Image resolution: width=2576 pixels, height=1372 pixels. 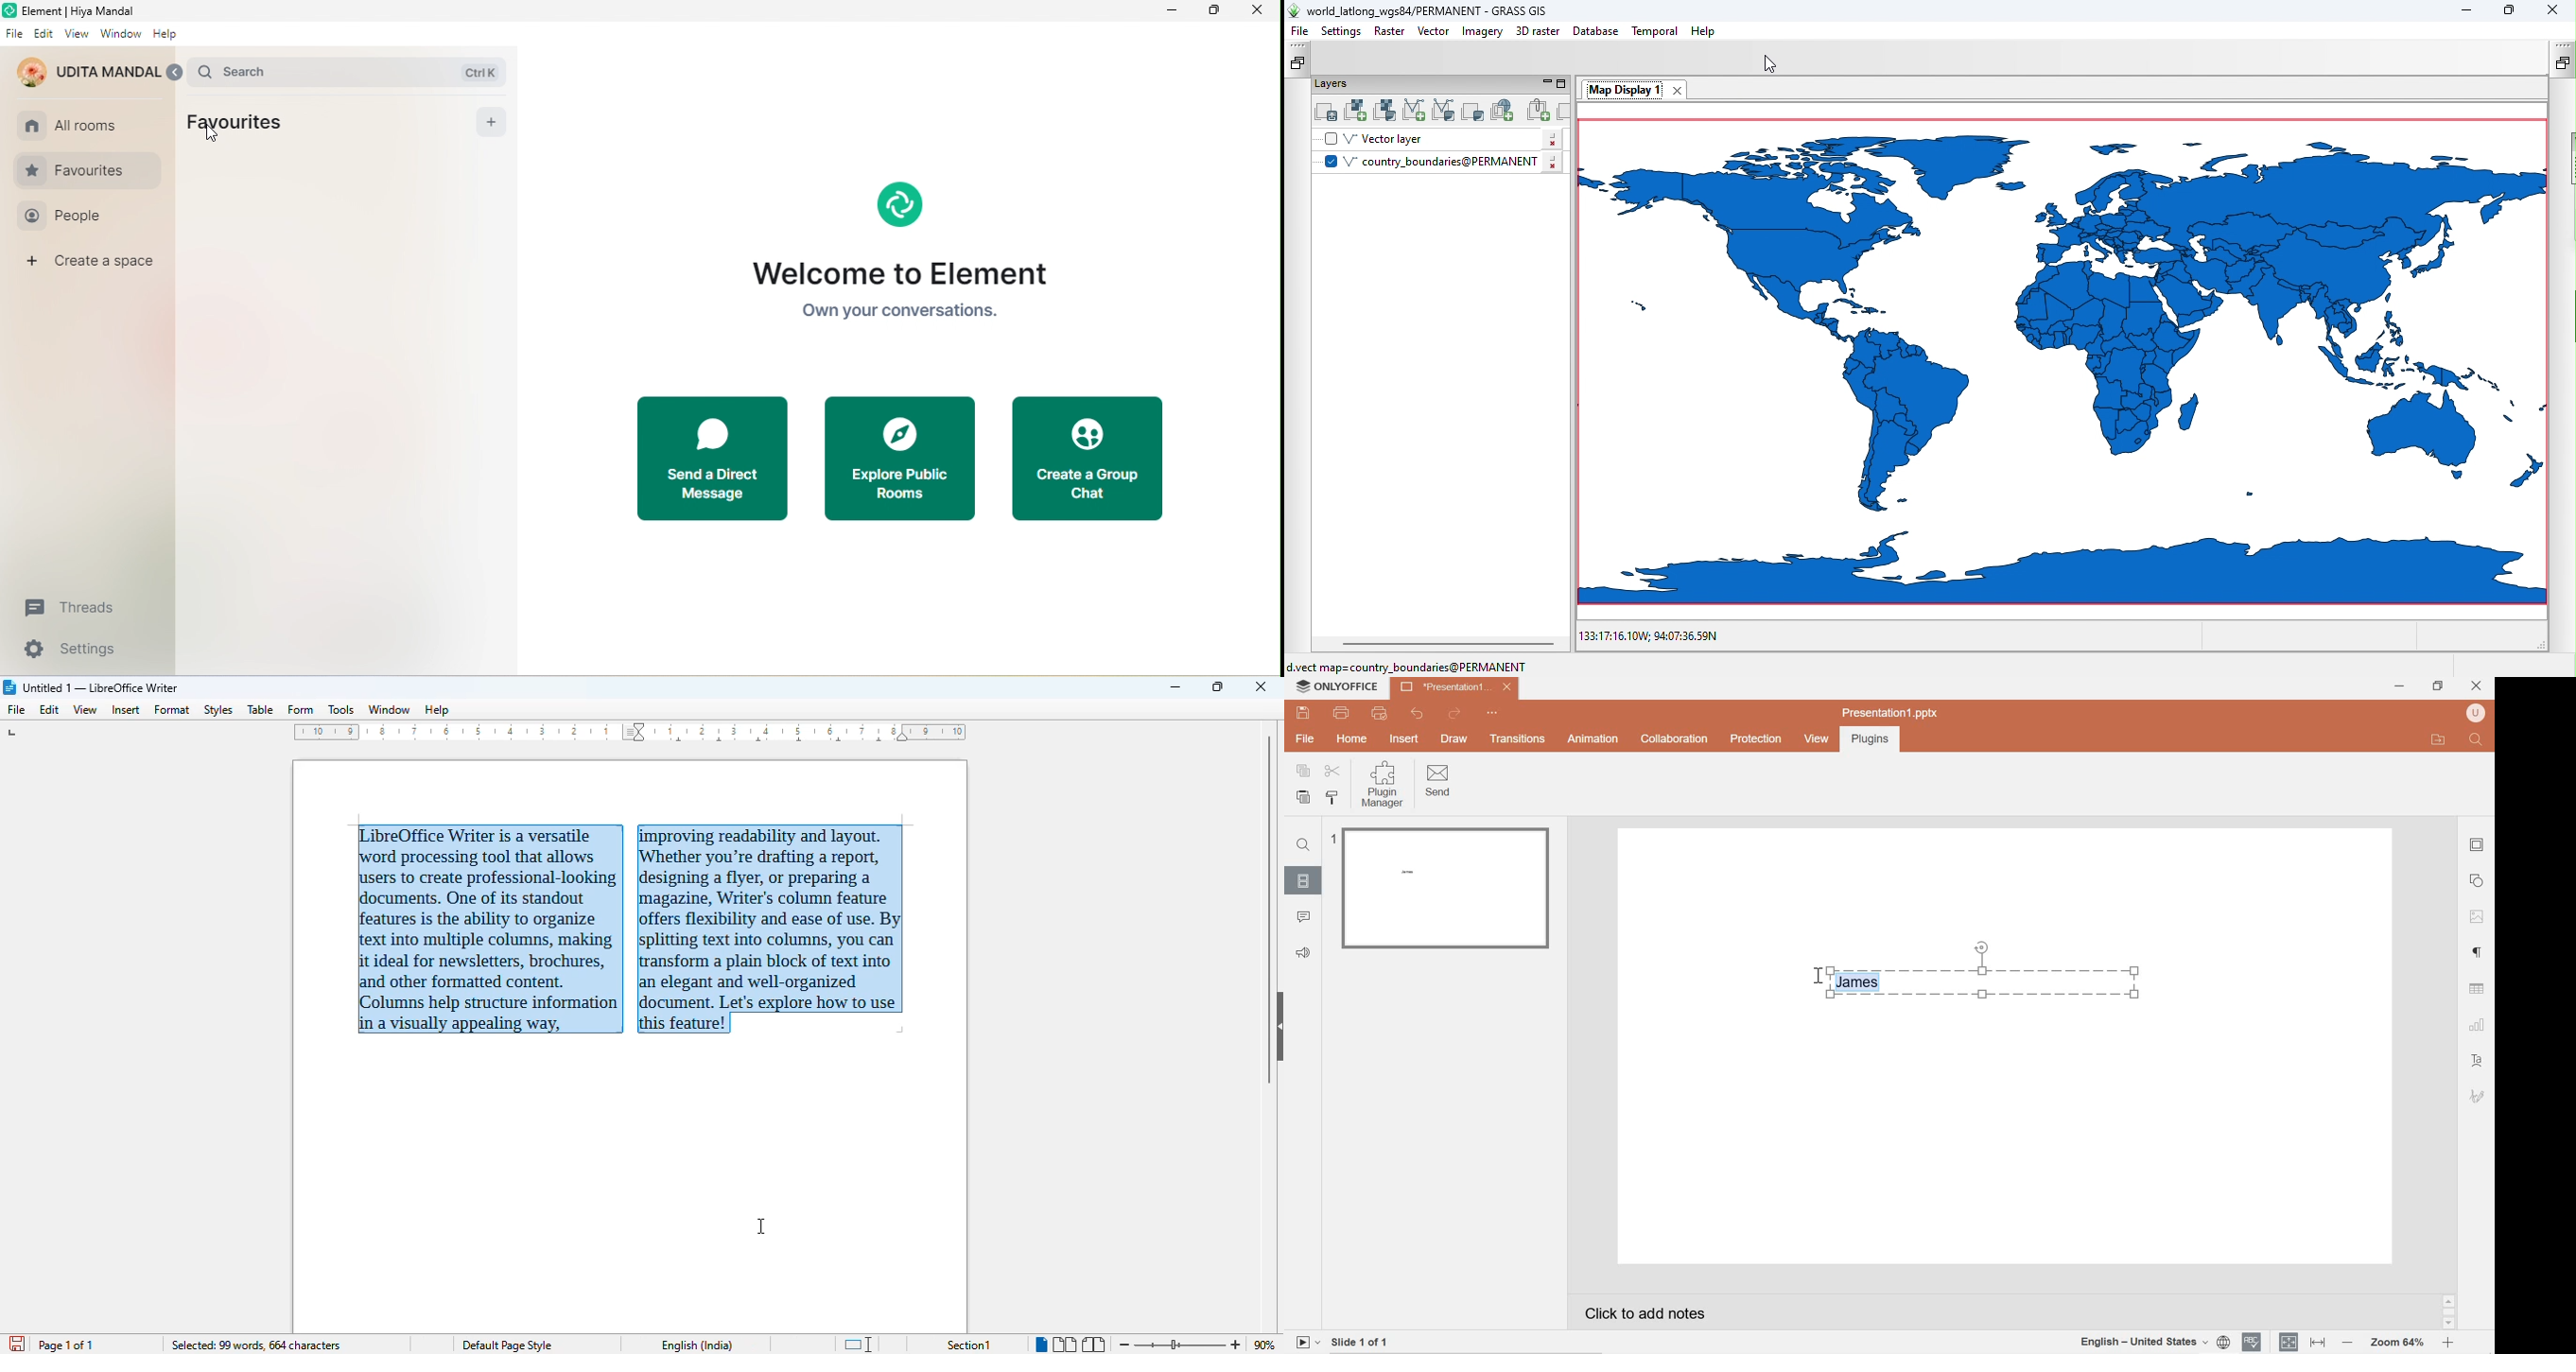 I want to click on slides, so click(x=1304, y=881).